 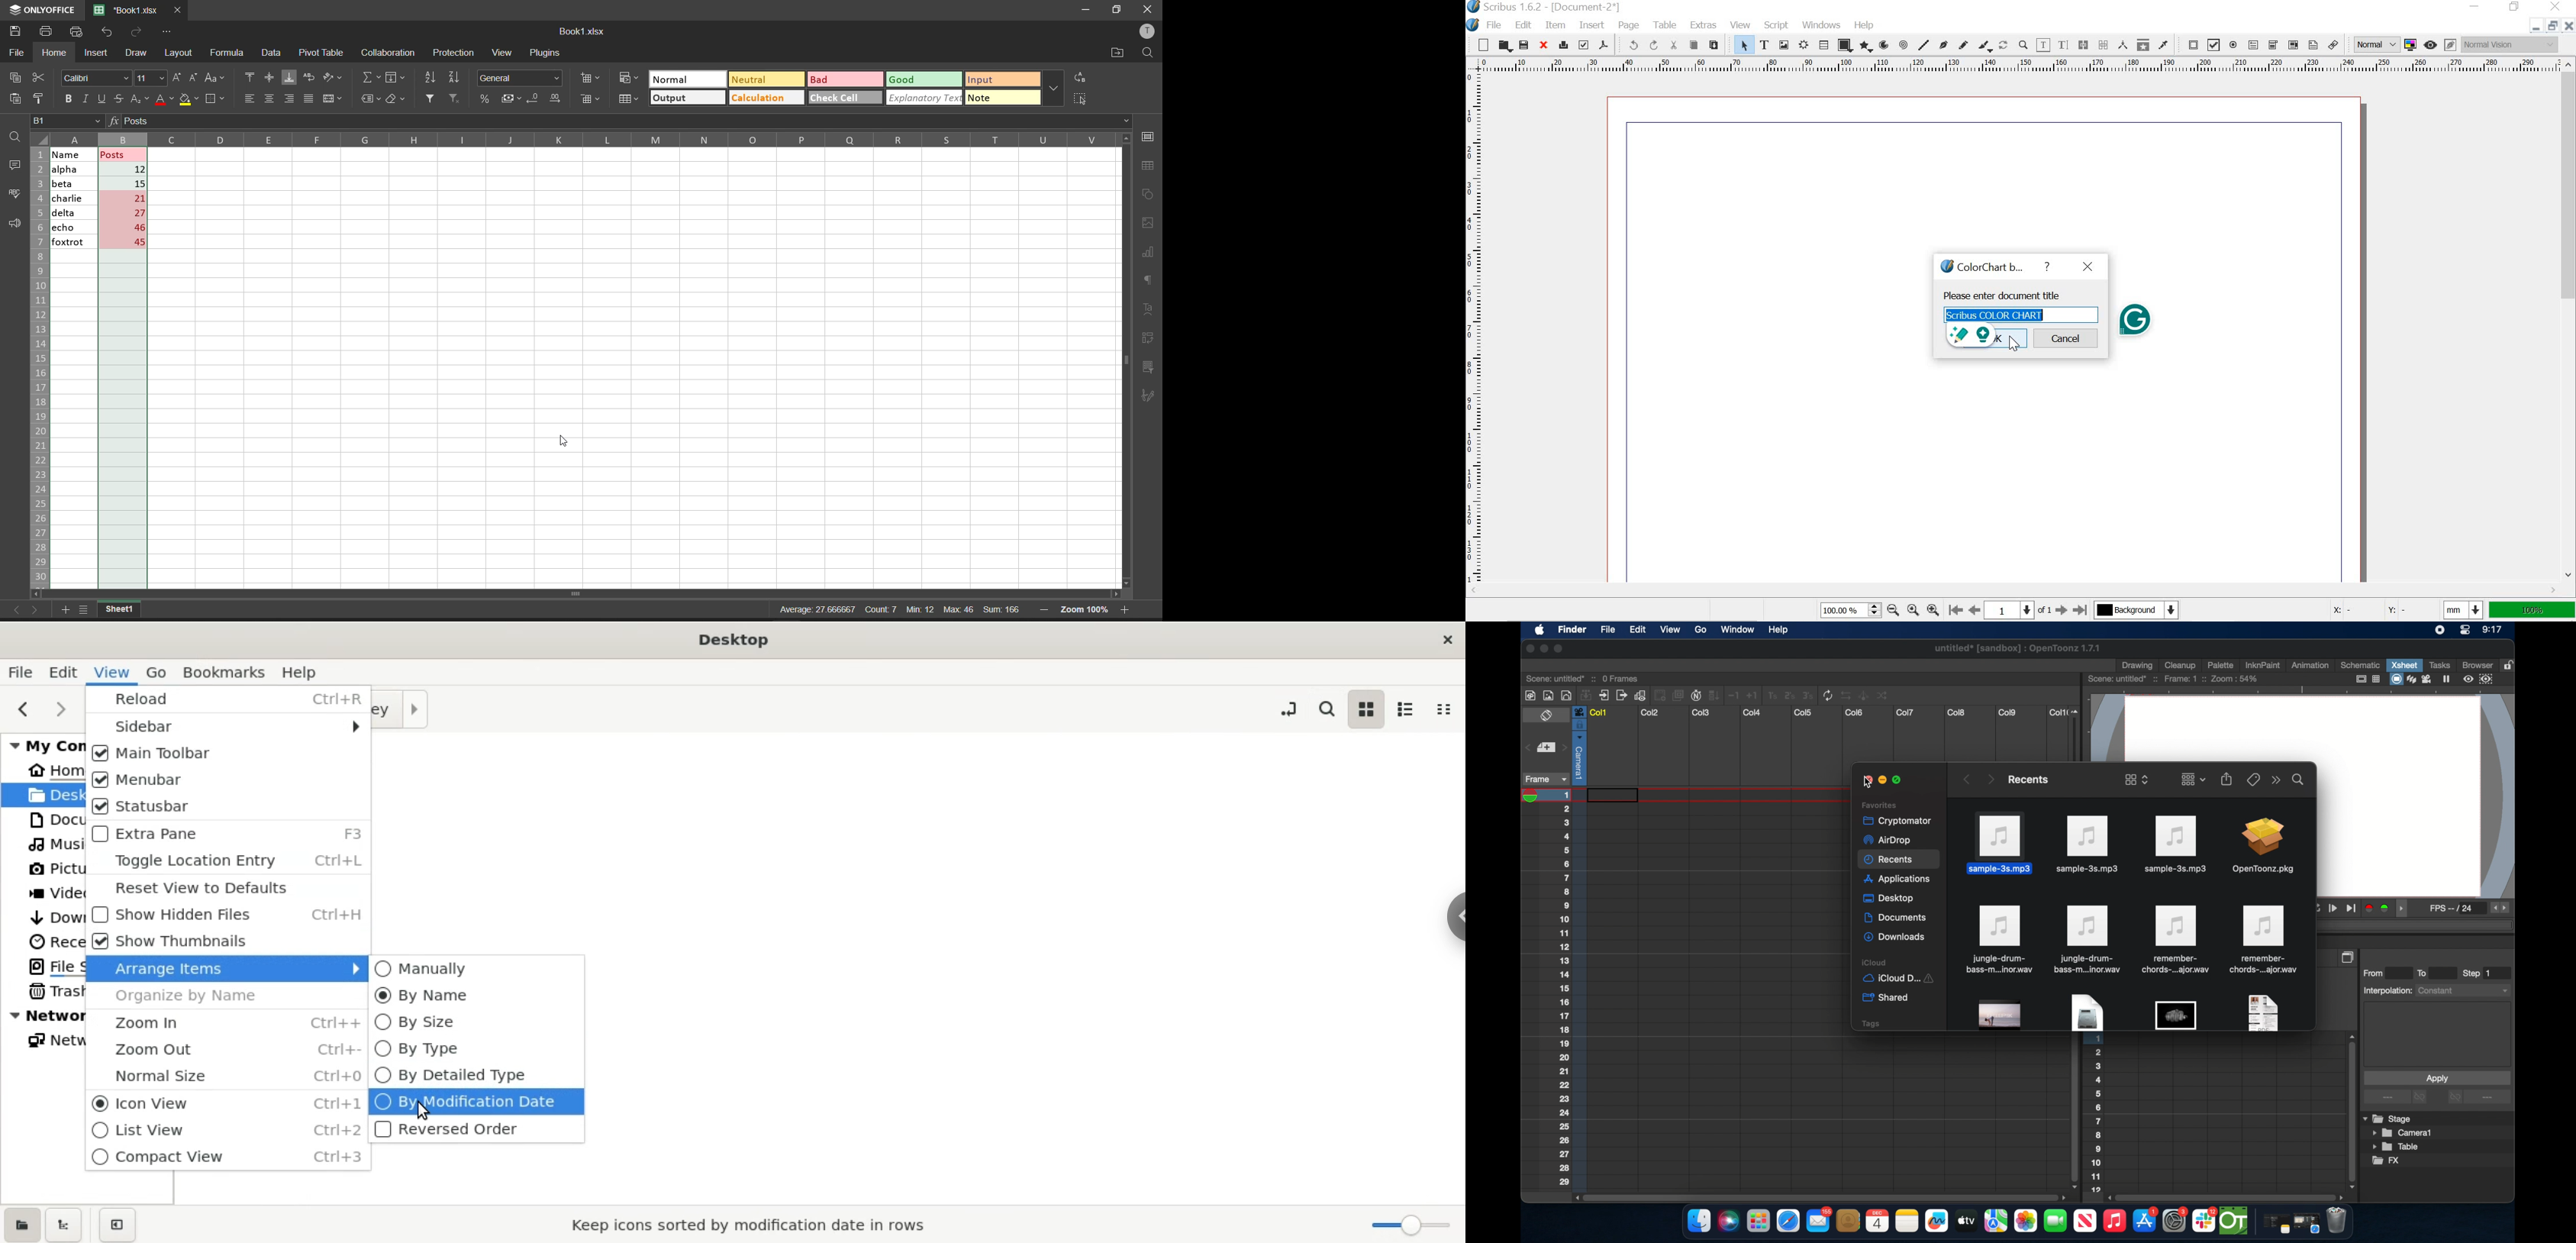 What do you see at coordinates (2336, 909) in the screenshot?
I see `playback controls` at bounding box center [2336, 909].